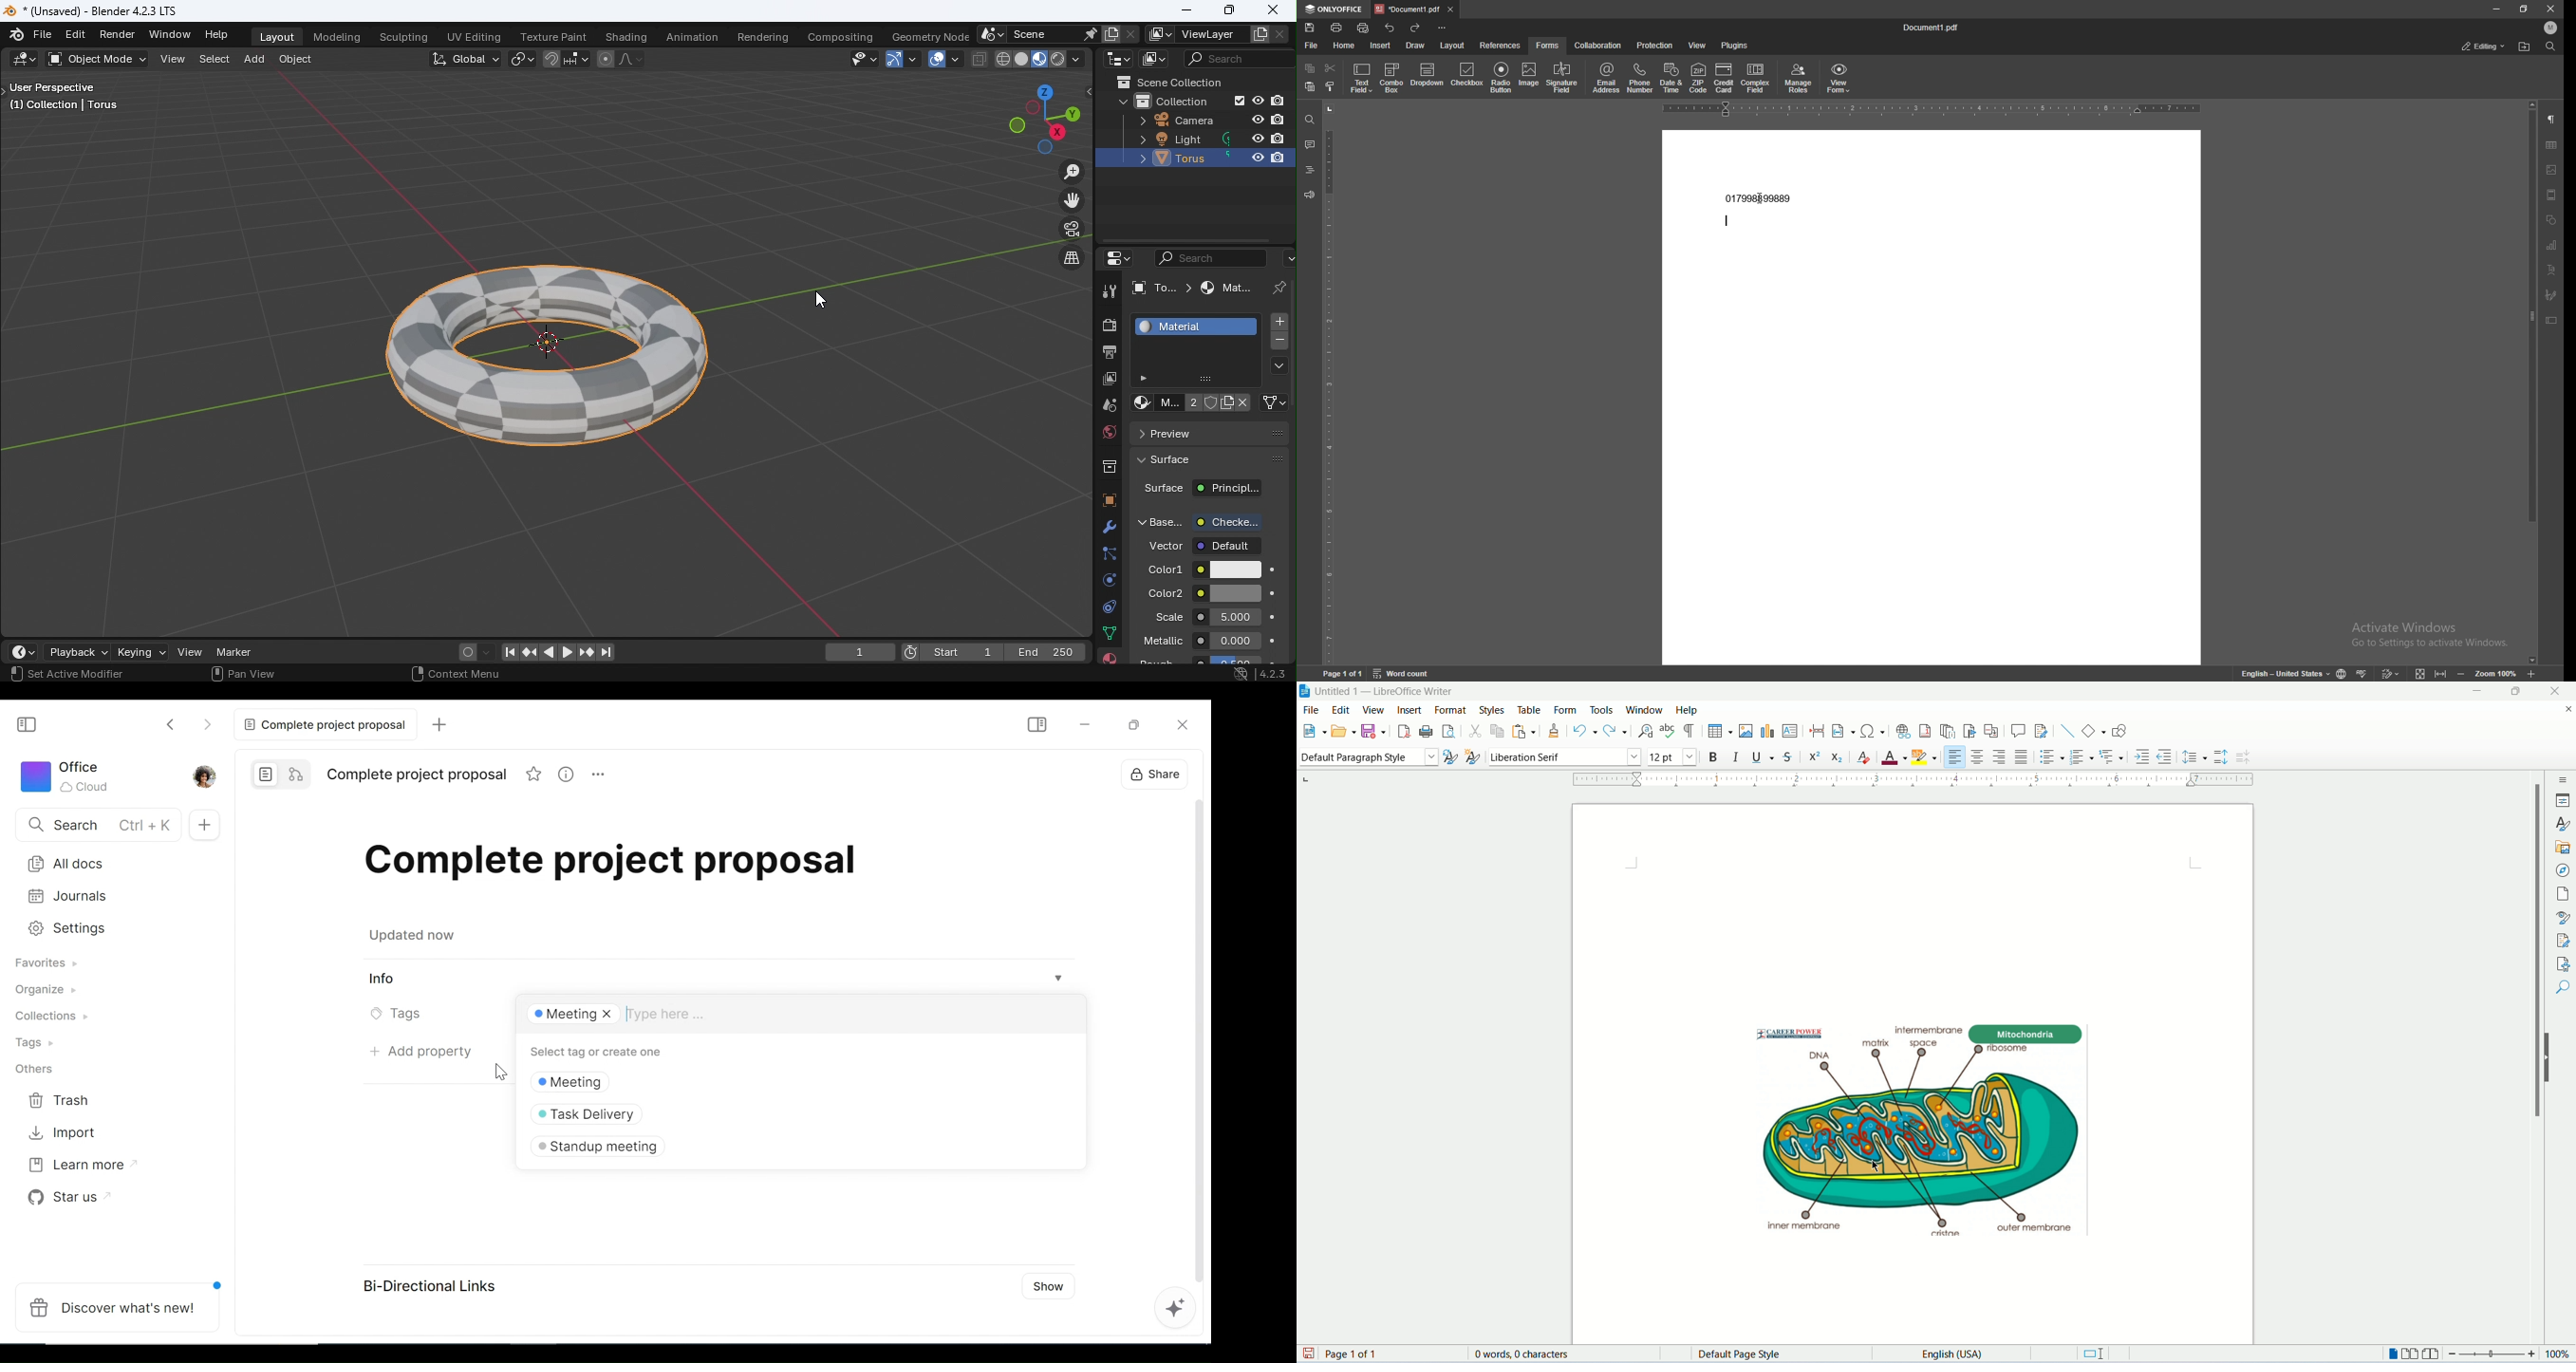  What do you see at coordinates (119, 36) in the screenshot?
I see `Render` at bounding box center [119, 36].